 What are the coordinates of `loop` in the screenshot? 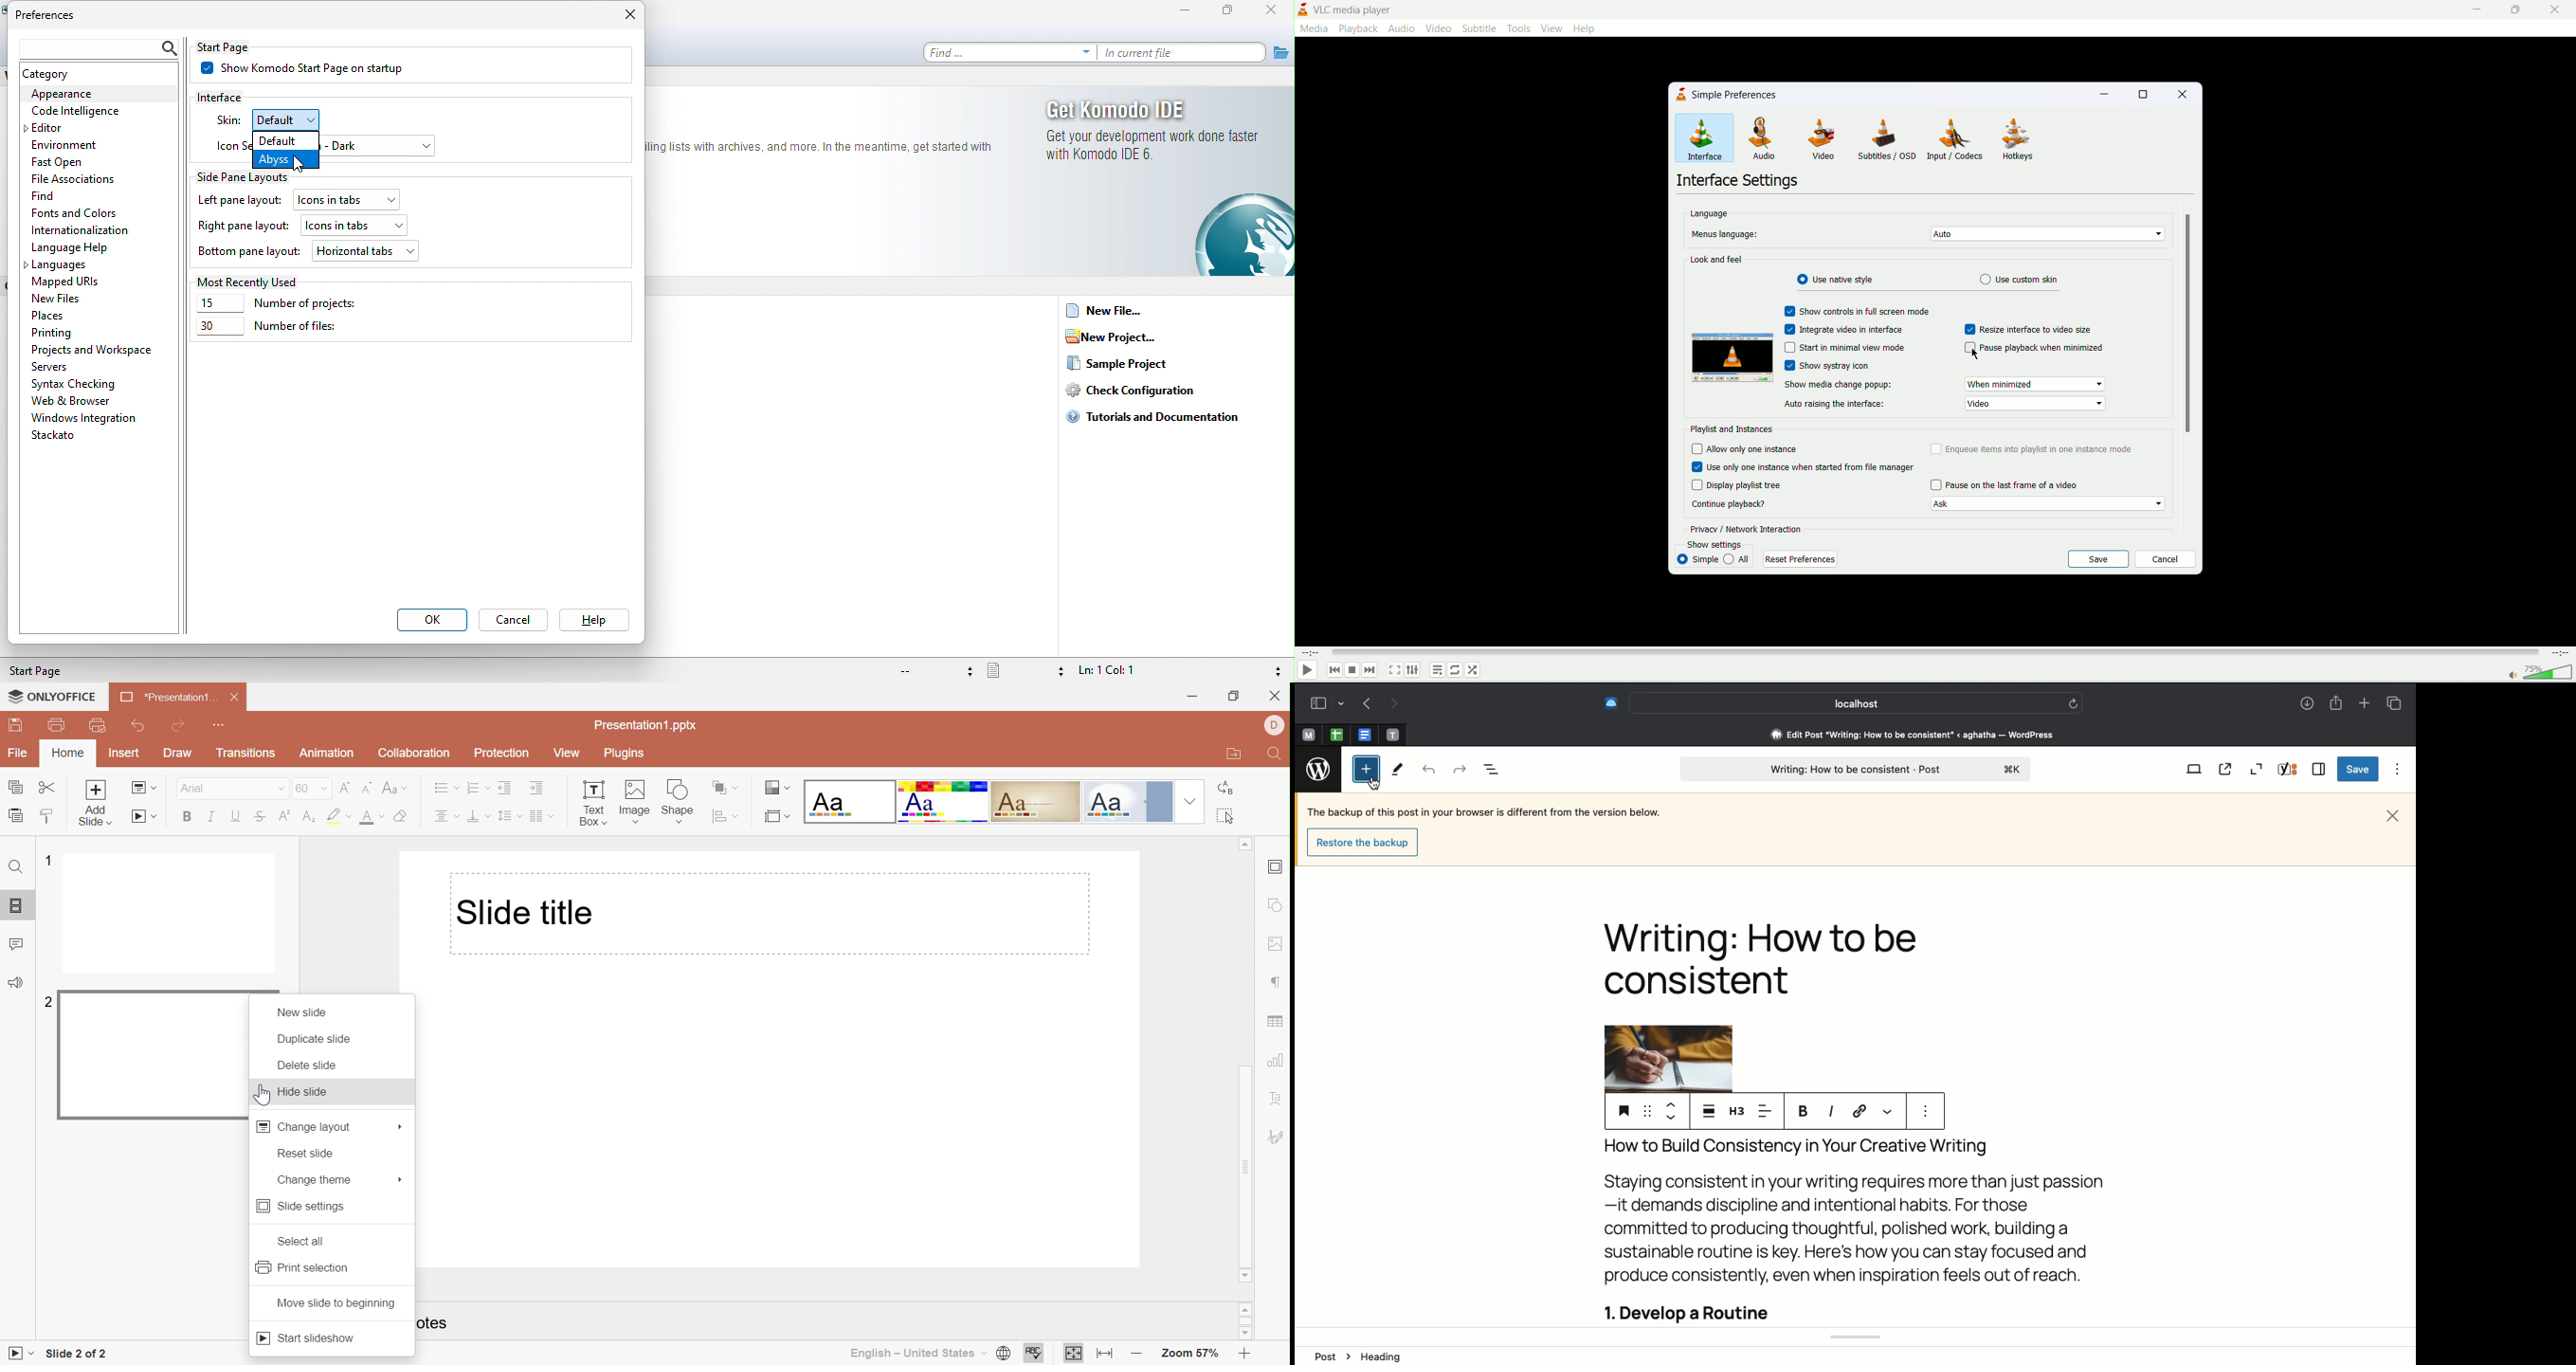 It's located at (1457, 672).